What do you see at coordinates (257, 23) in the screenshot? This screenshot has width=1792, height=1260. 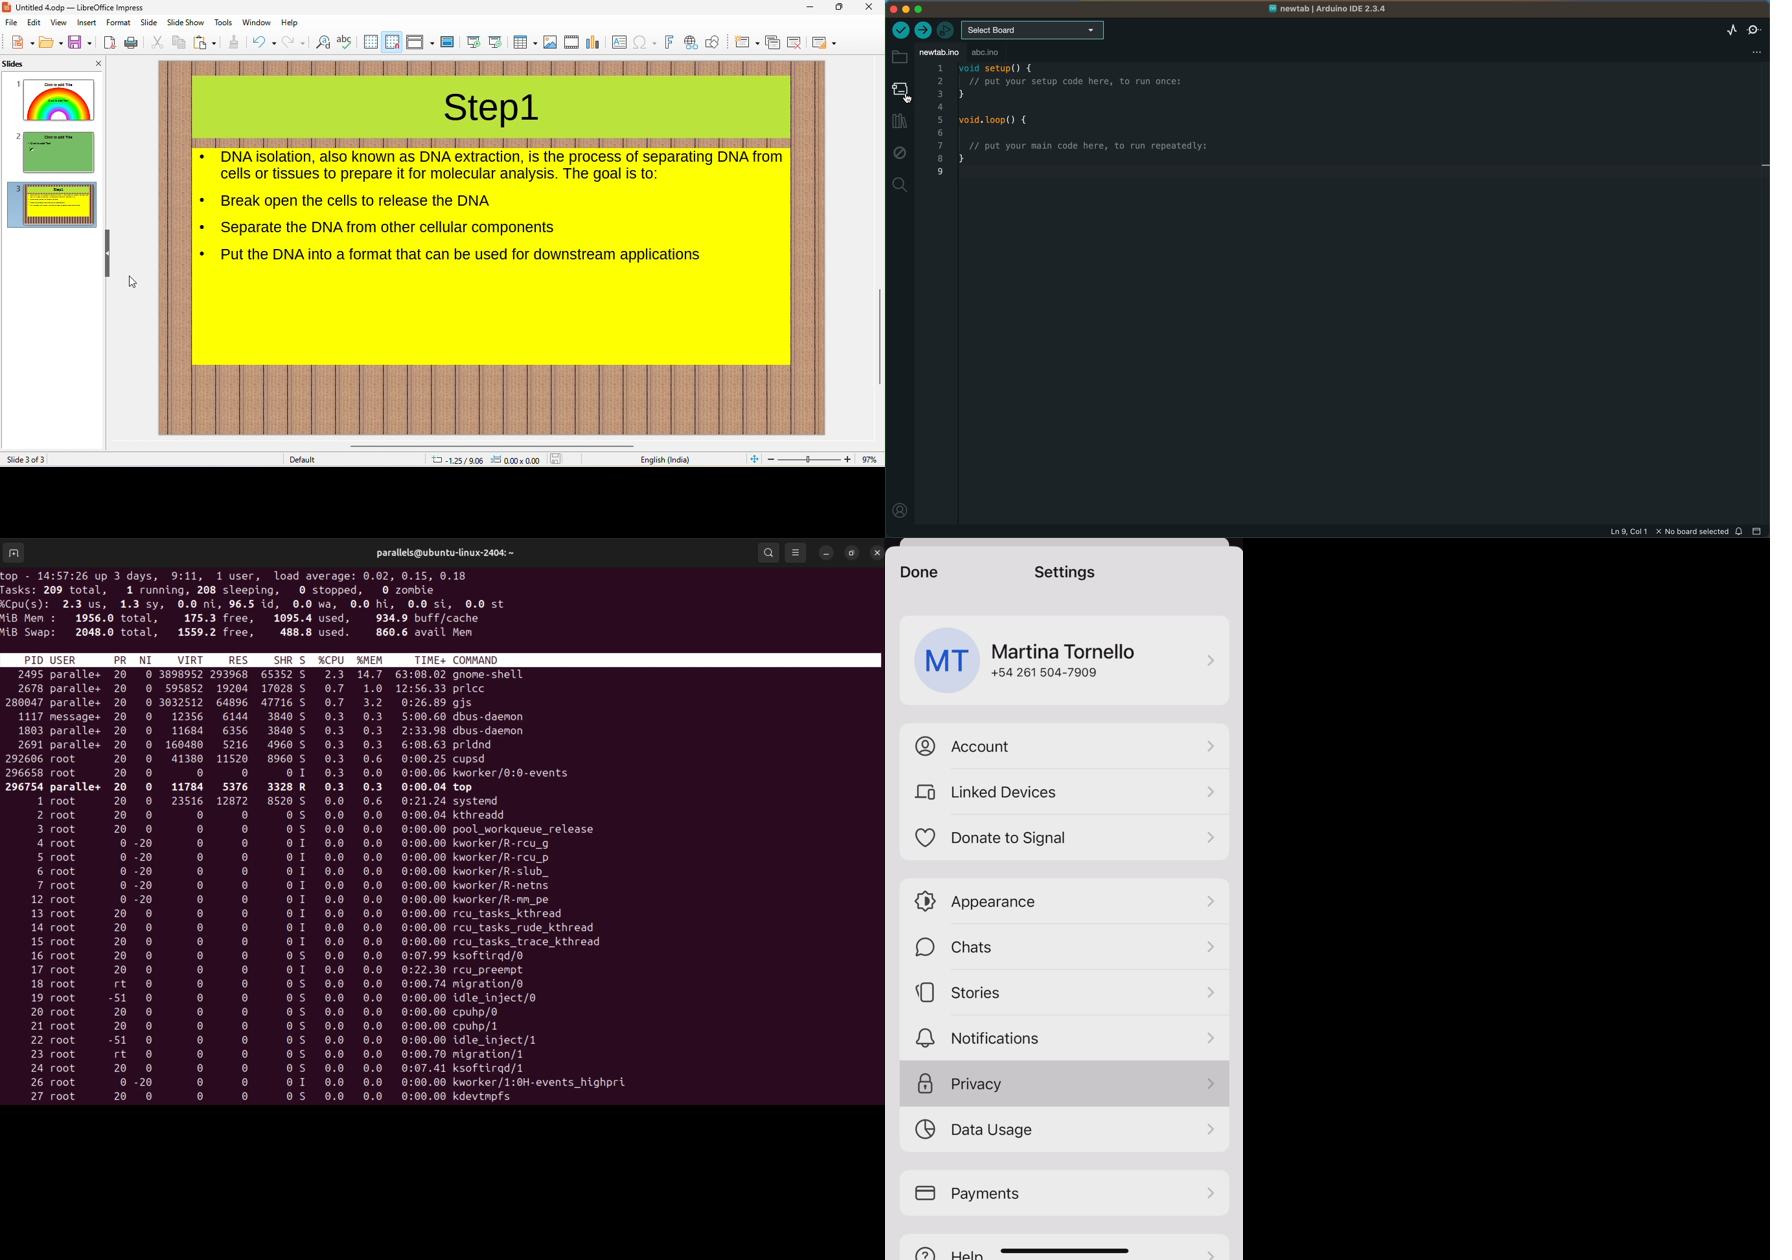 I see `window` at bounding box center [257, 23].